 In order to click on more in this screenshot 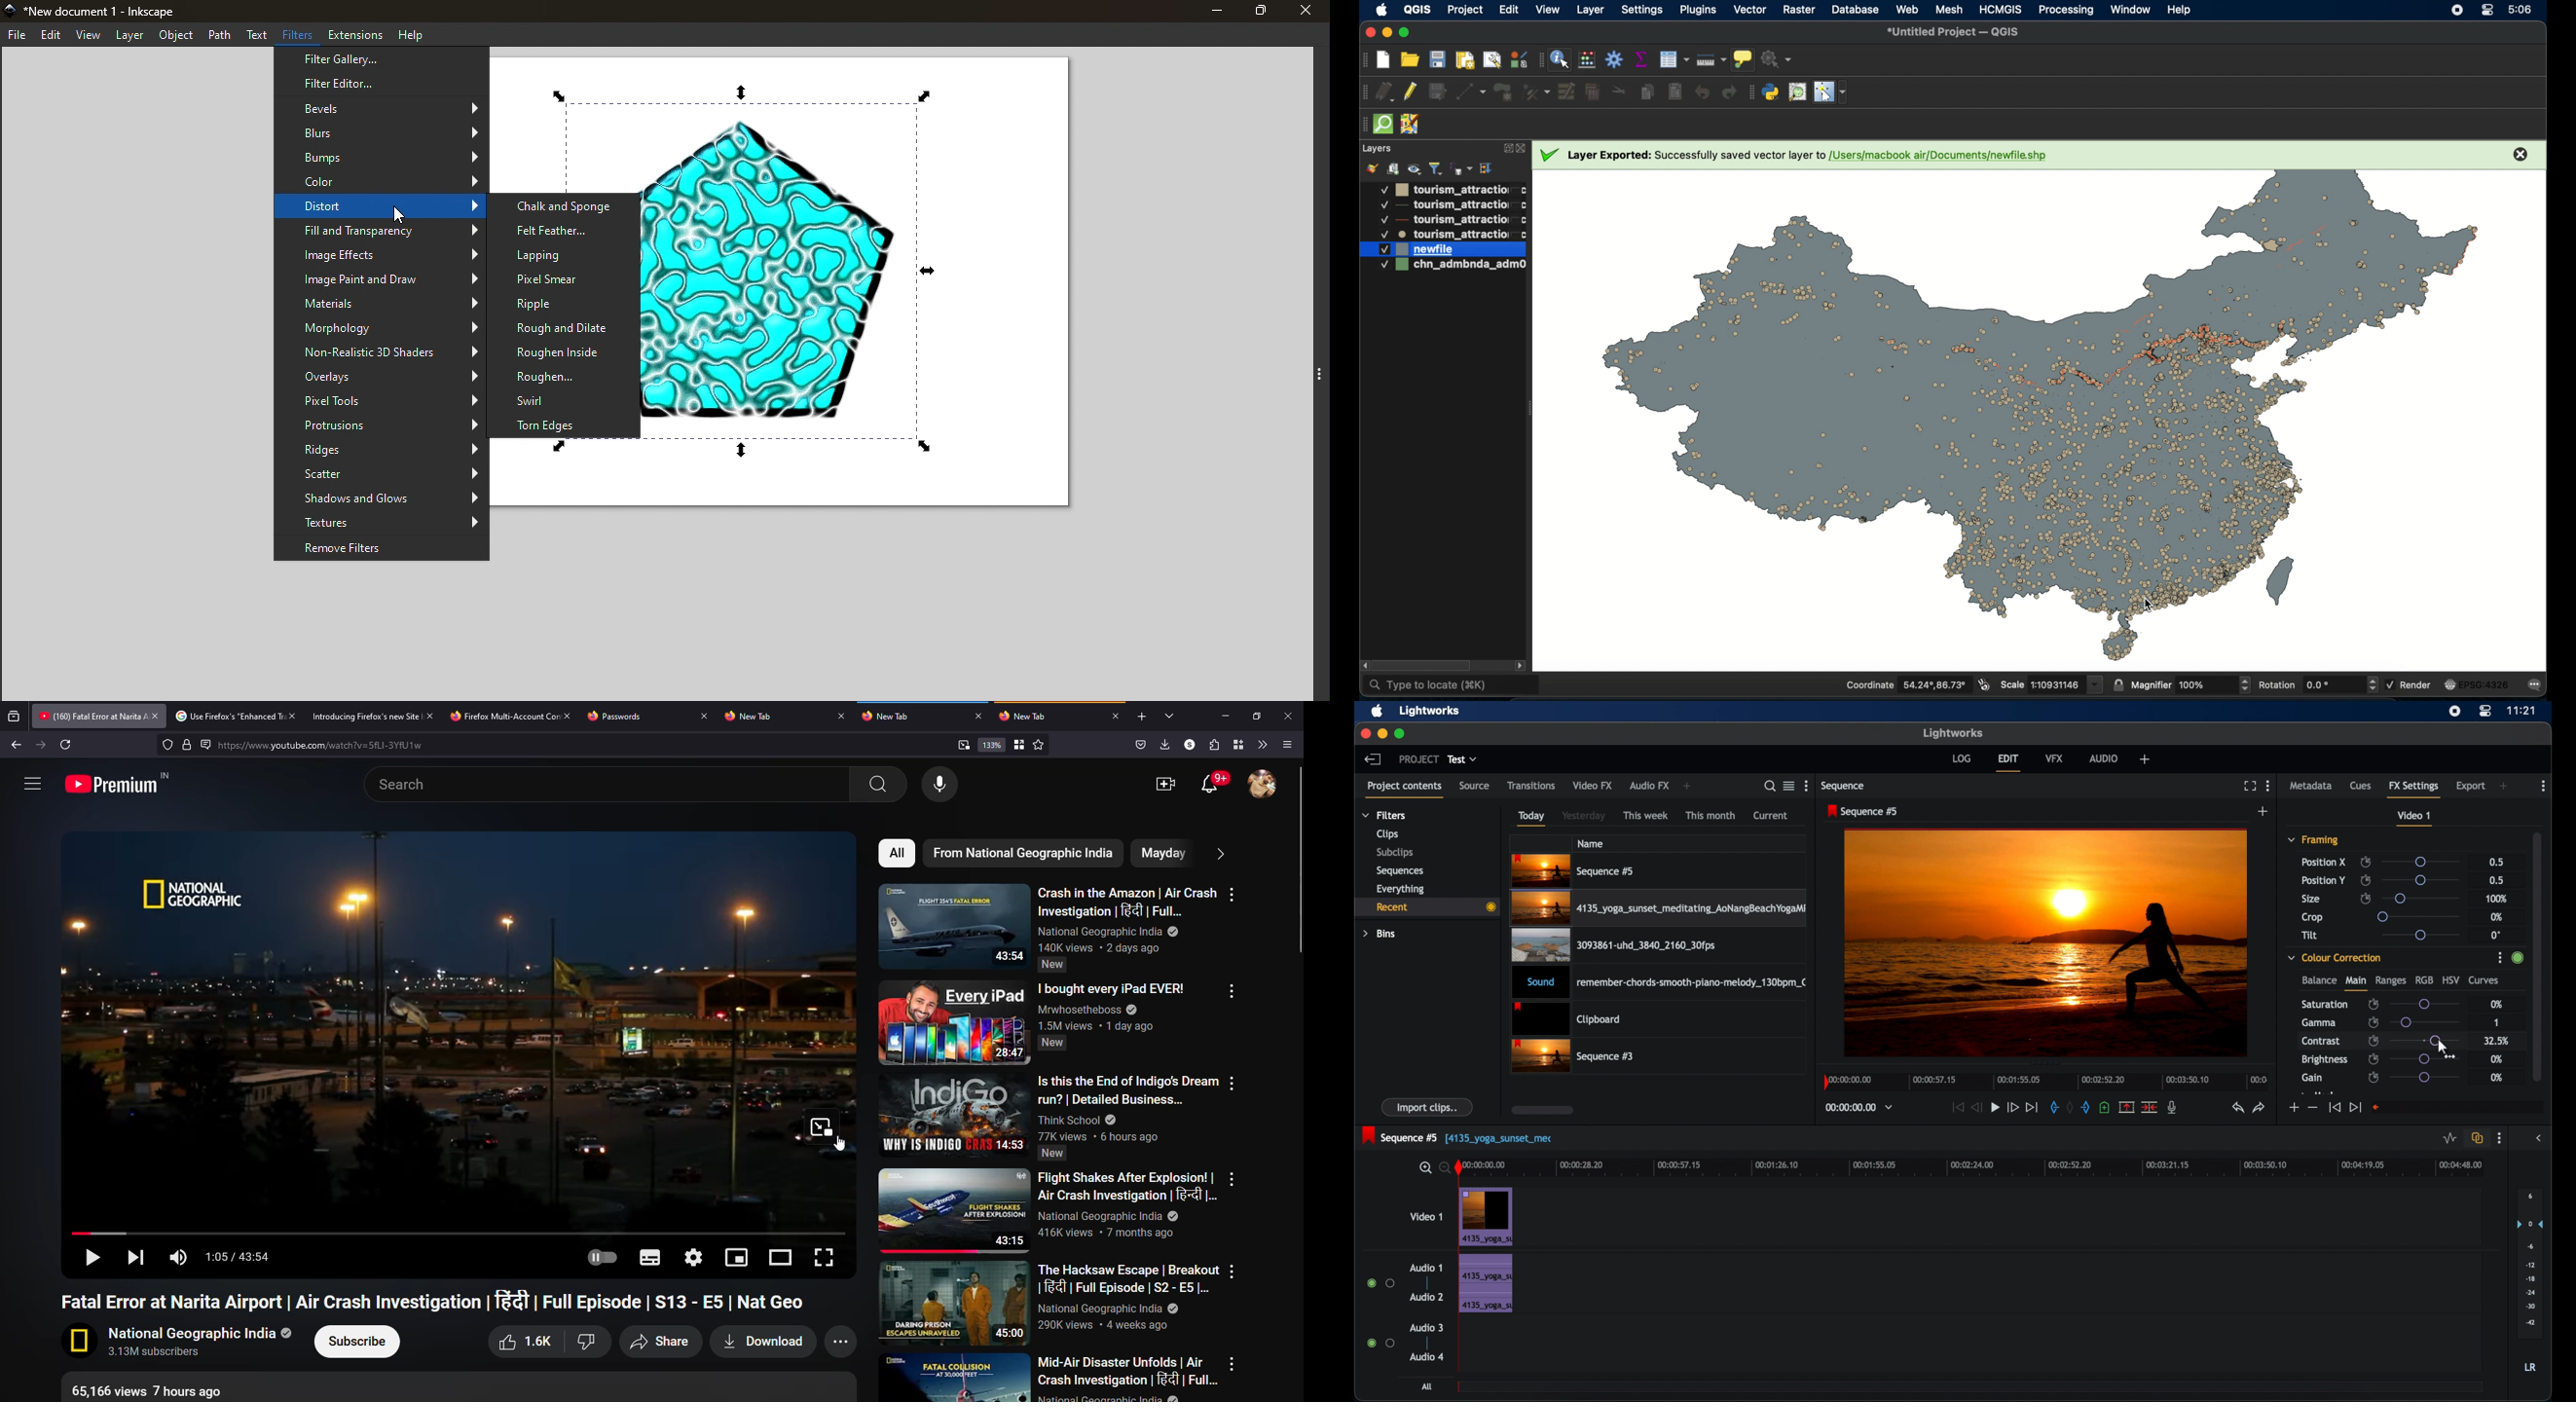, I will do `click(844, 1342)`.